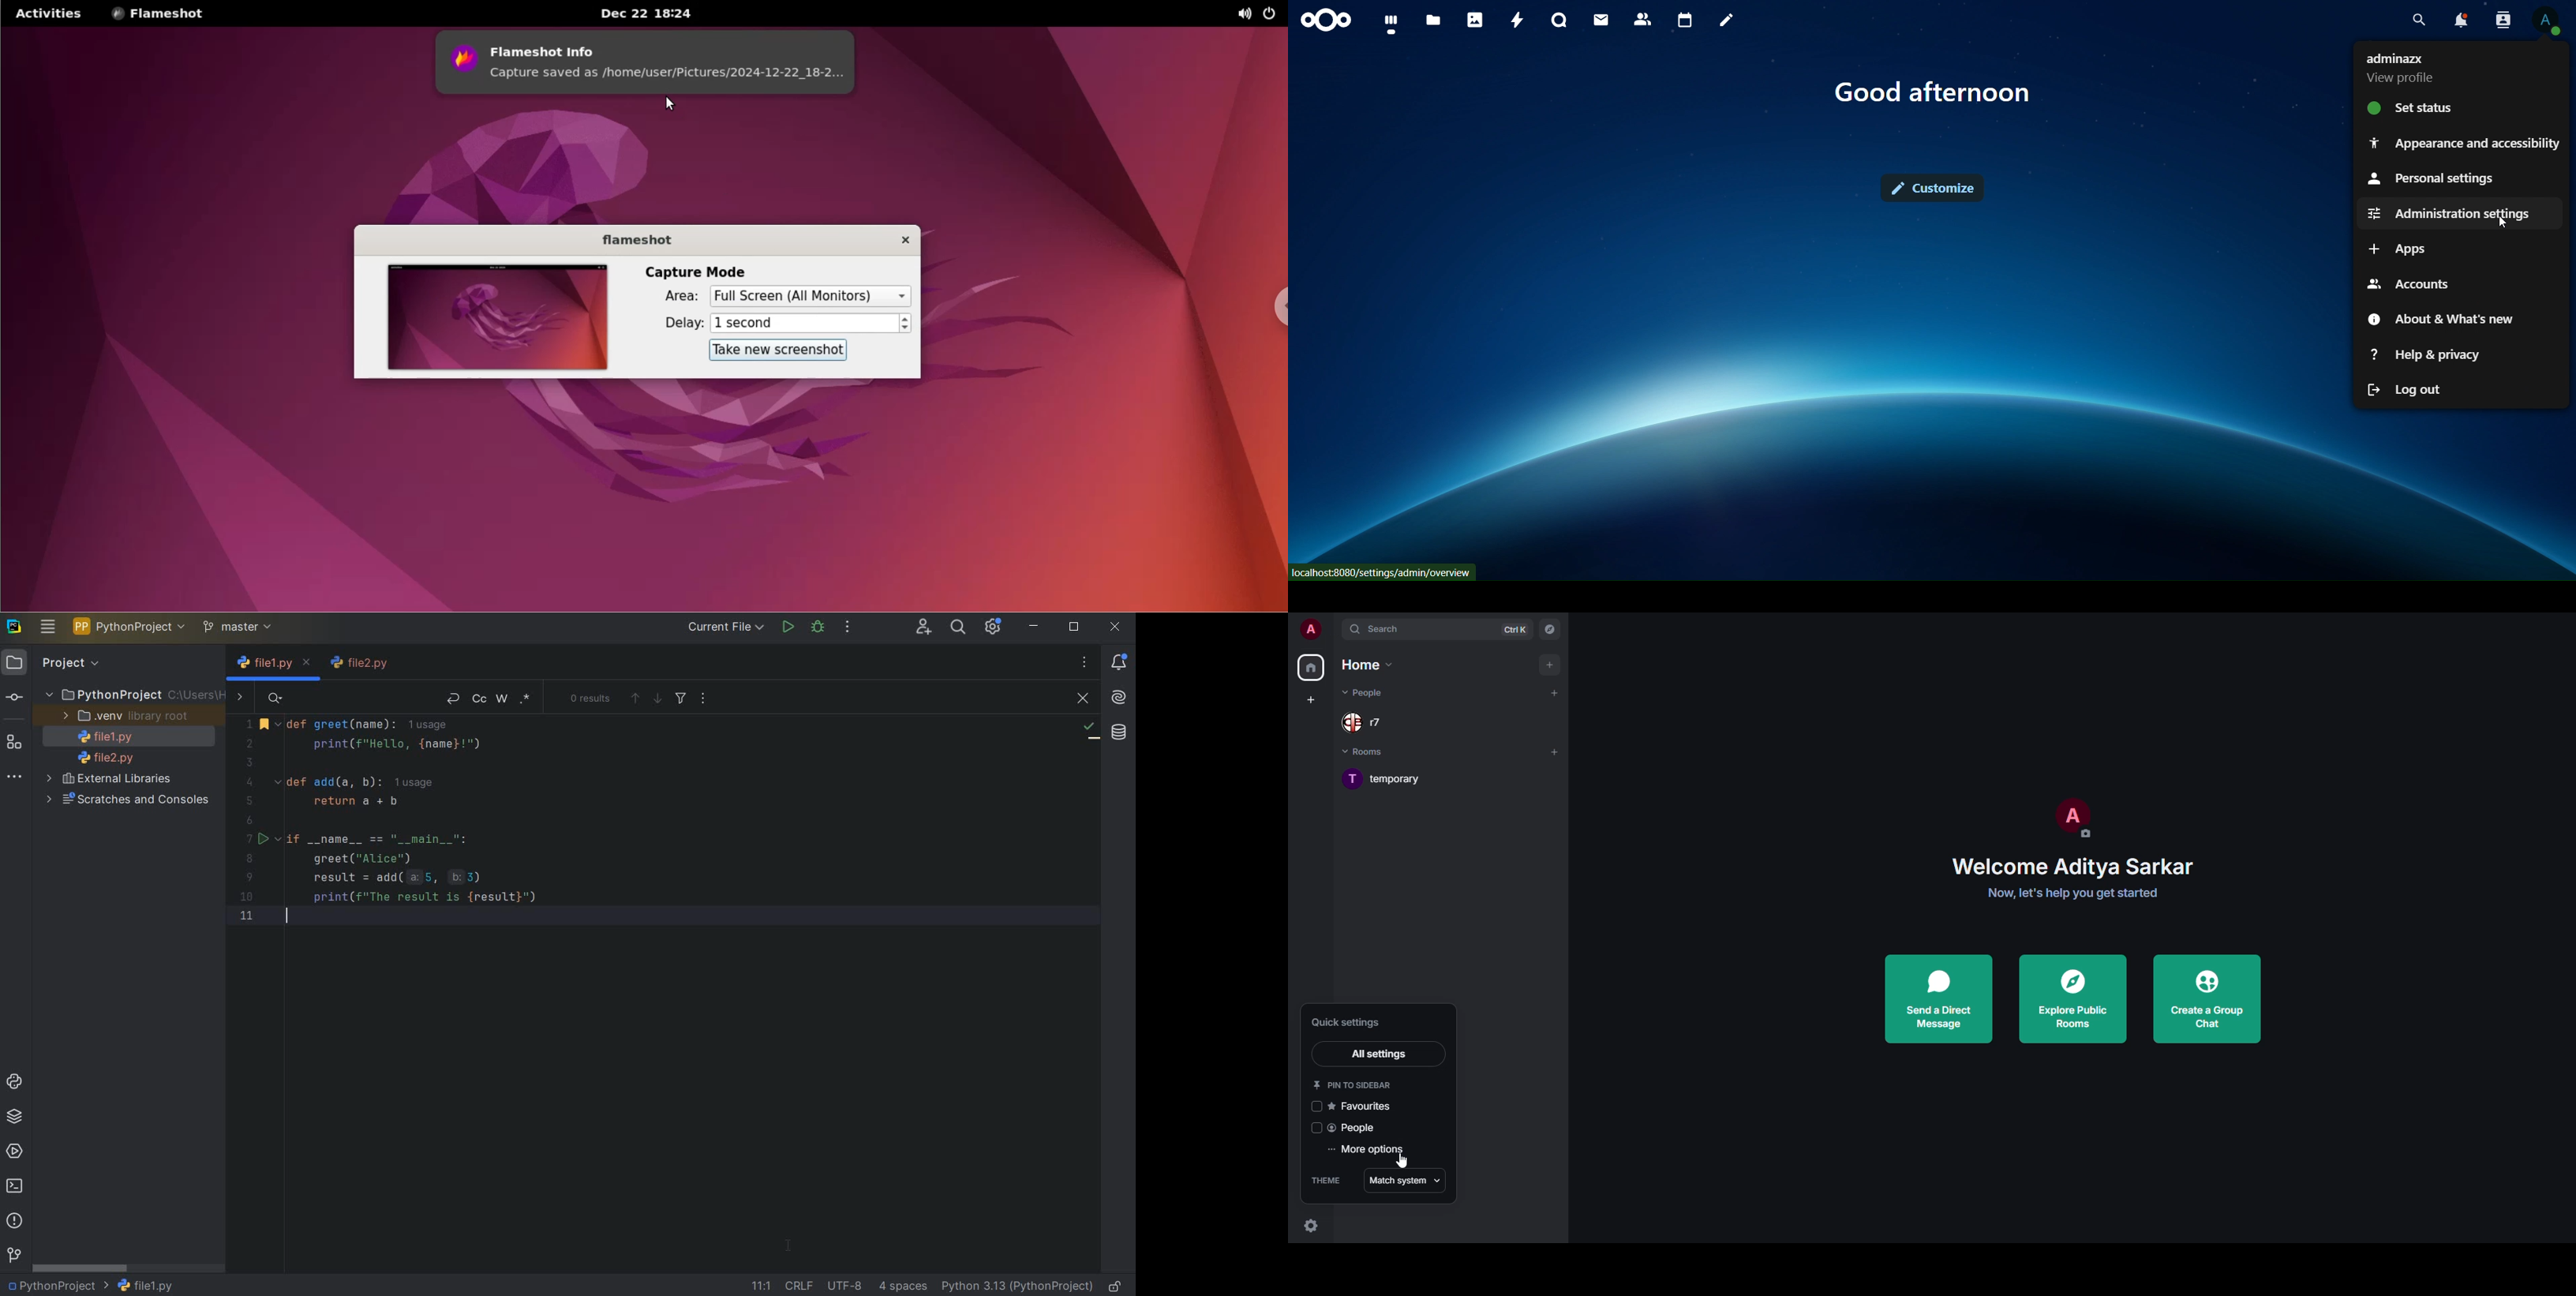 The image size is (2576, 1316). What do you see at coordinates (2452, 213) in the screenshot?
I see `administration settings` at bounding box center [2452, 213].